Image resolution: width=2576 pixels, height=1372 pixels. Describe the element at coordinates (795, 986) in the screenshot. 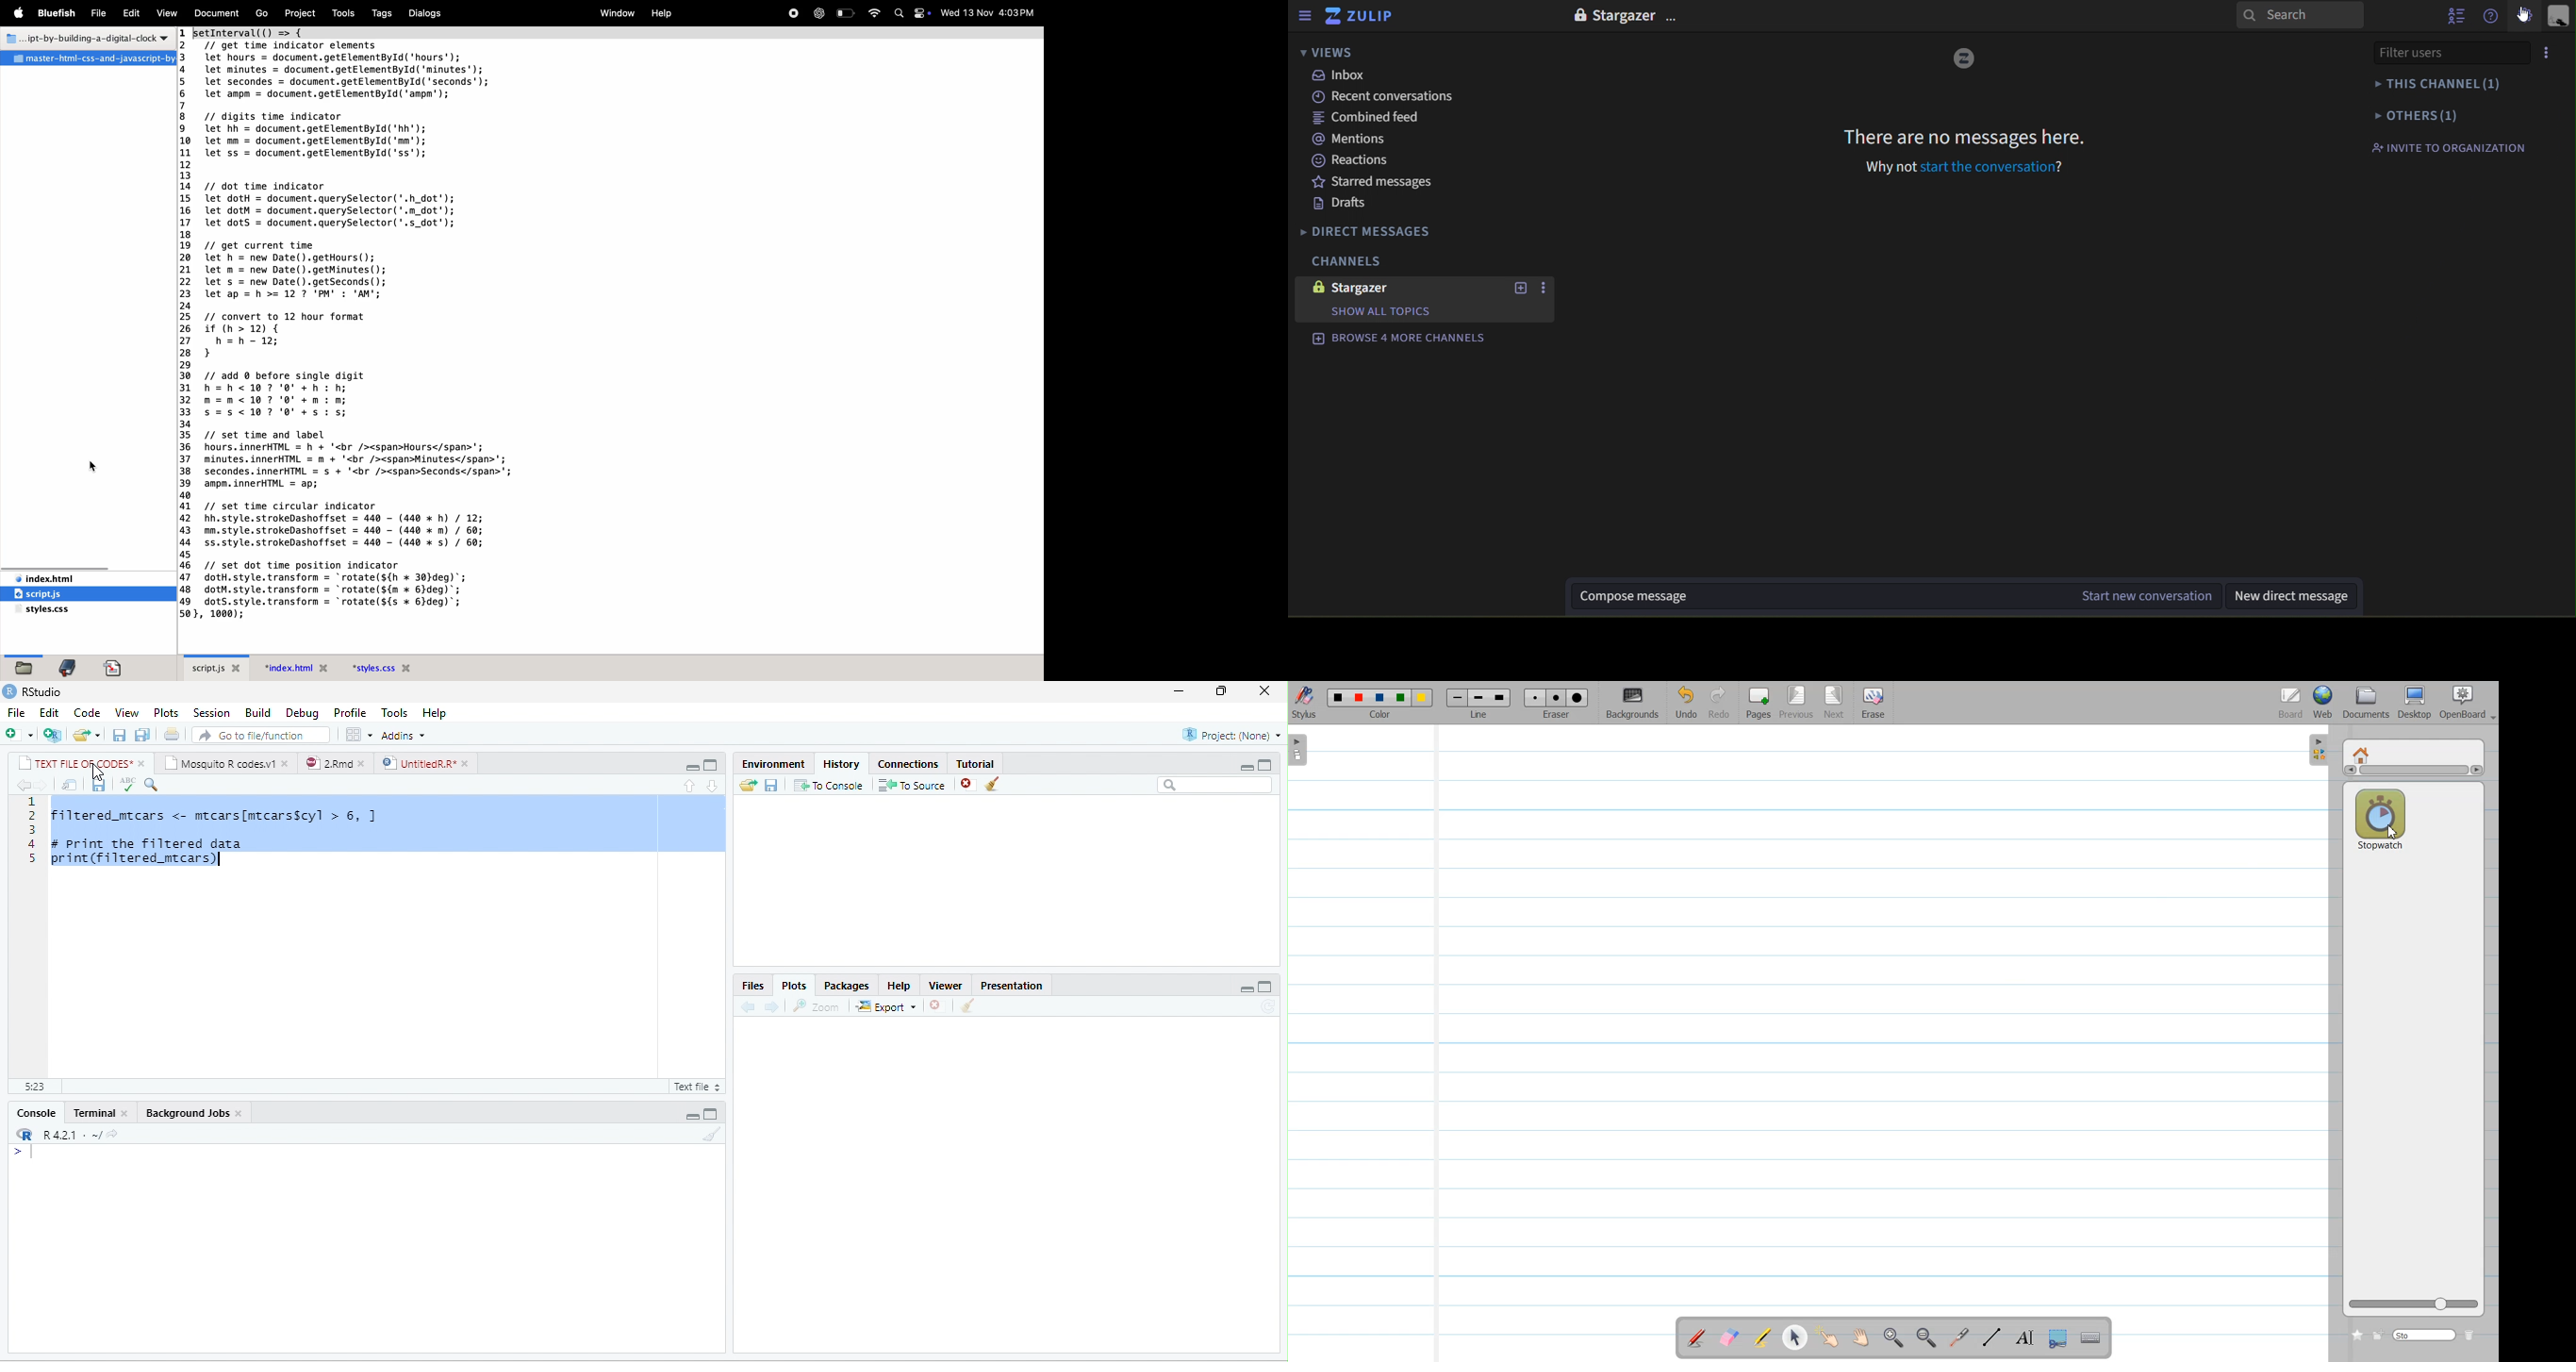

I see `Plots` at that location.